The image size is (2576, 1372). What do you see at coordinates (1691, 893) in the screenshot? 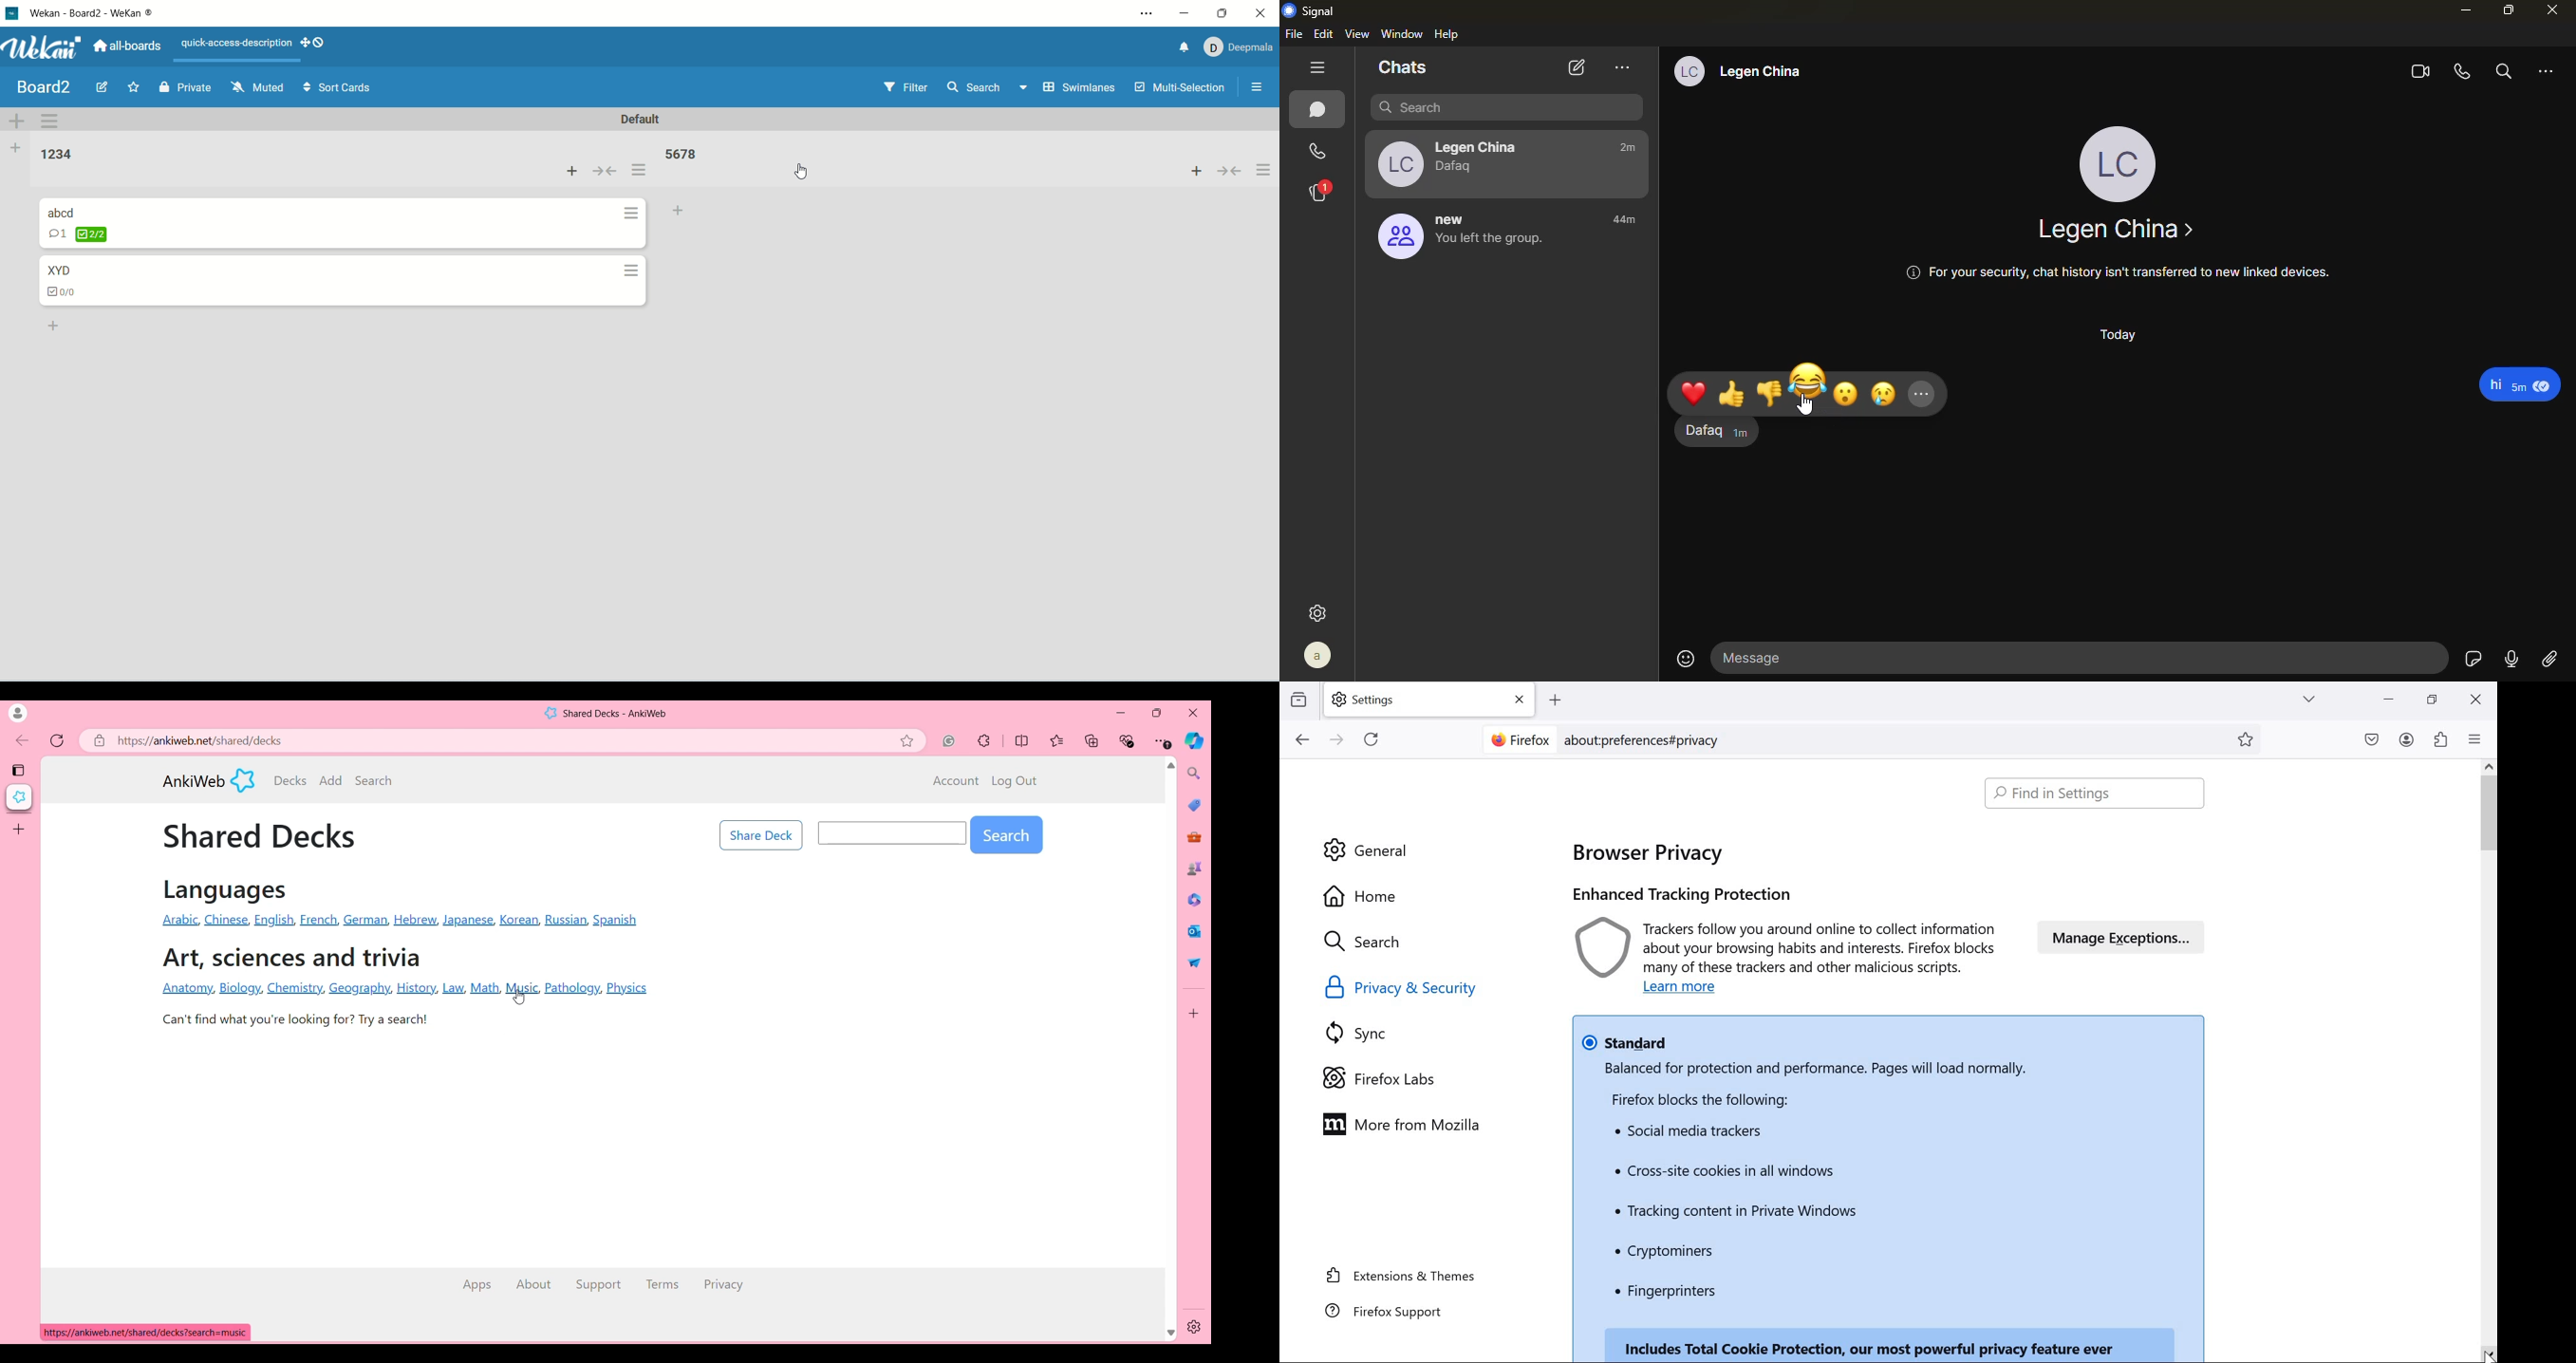
I see `Enable tracking protection` at bounding box center [1691, 893].